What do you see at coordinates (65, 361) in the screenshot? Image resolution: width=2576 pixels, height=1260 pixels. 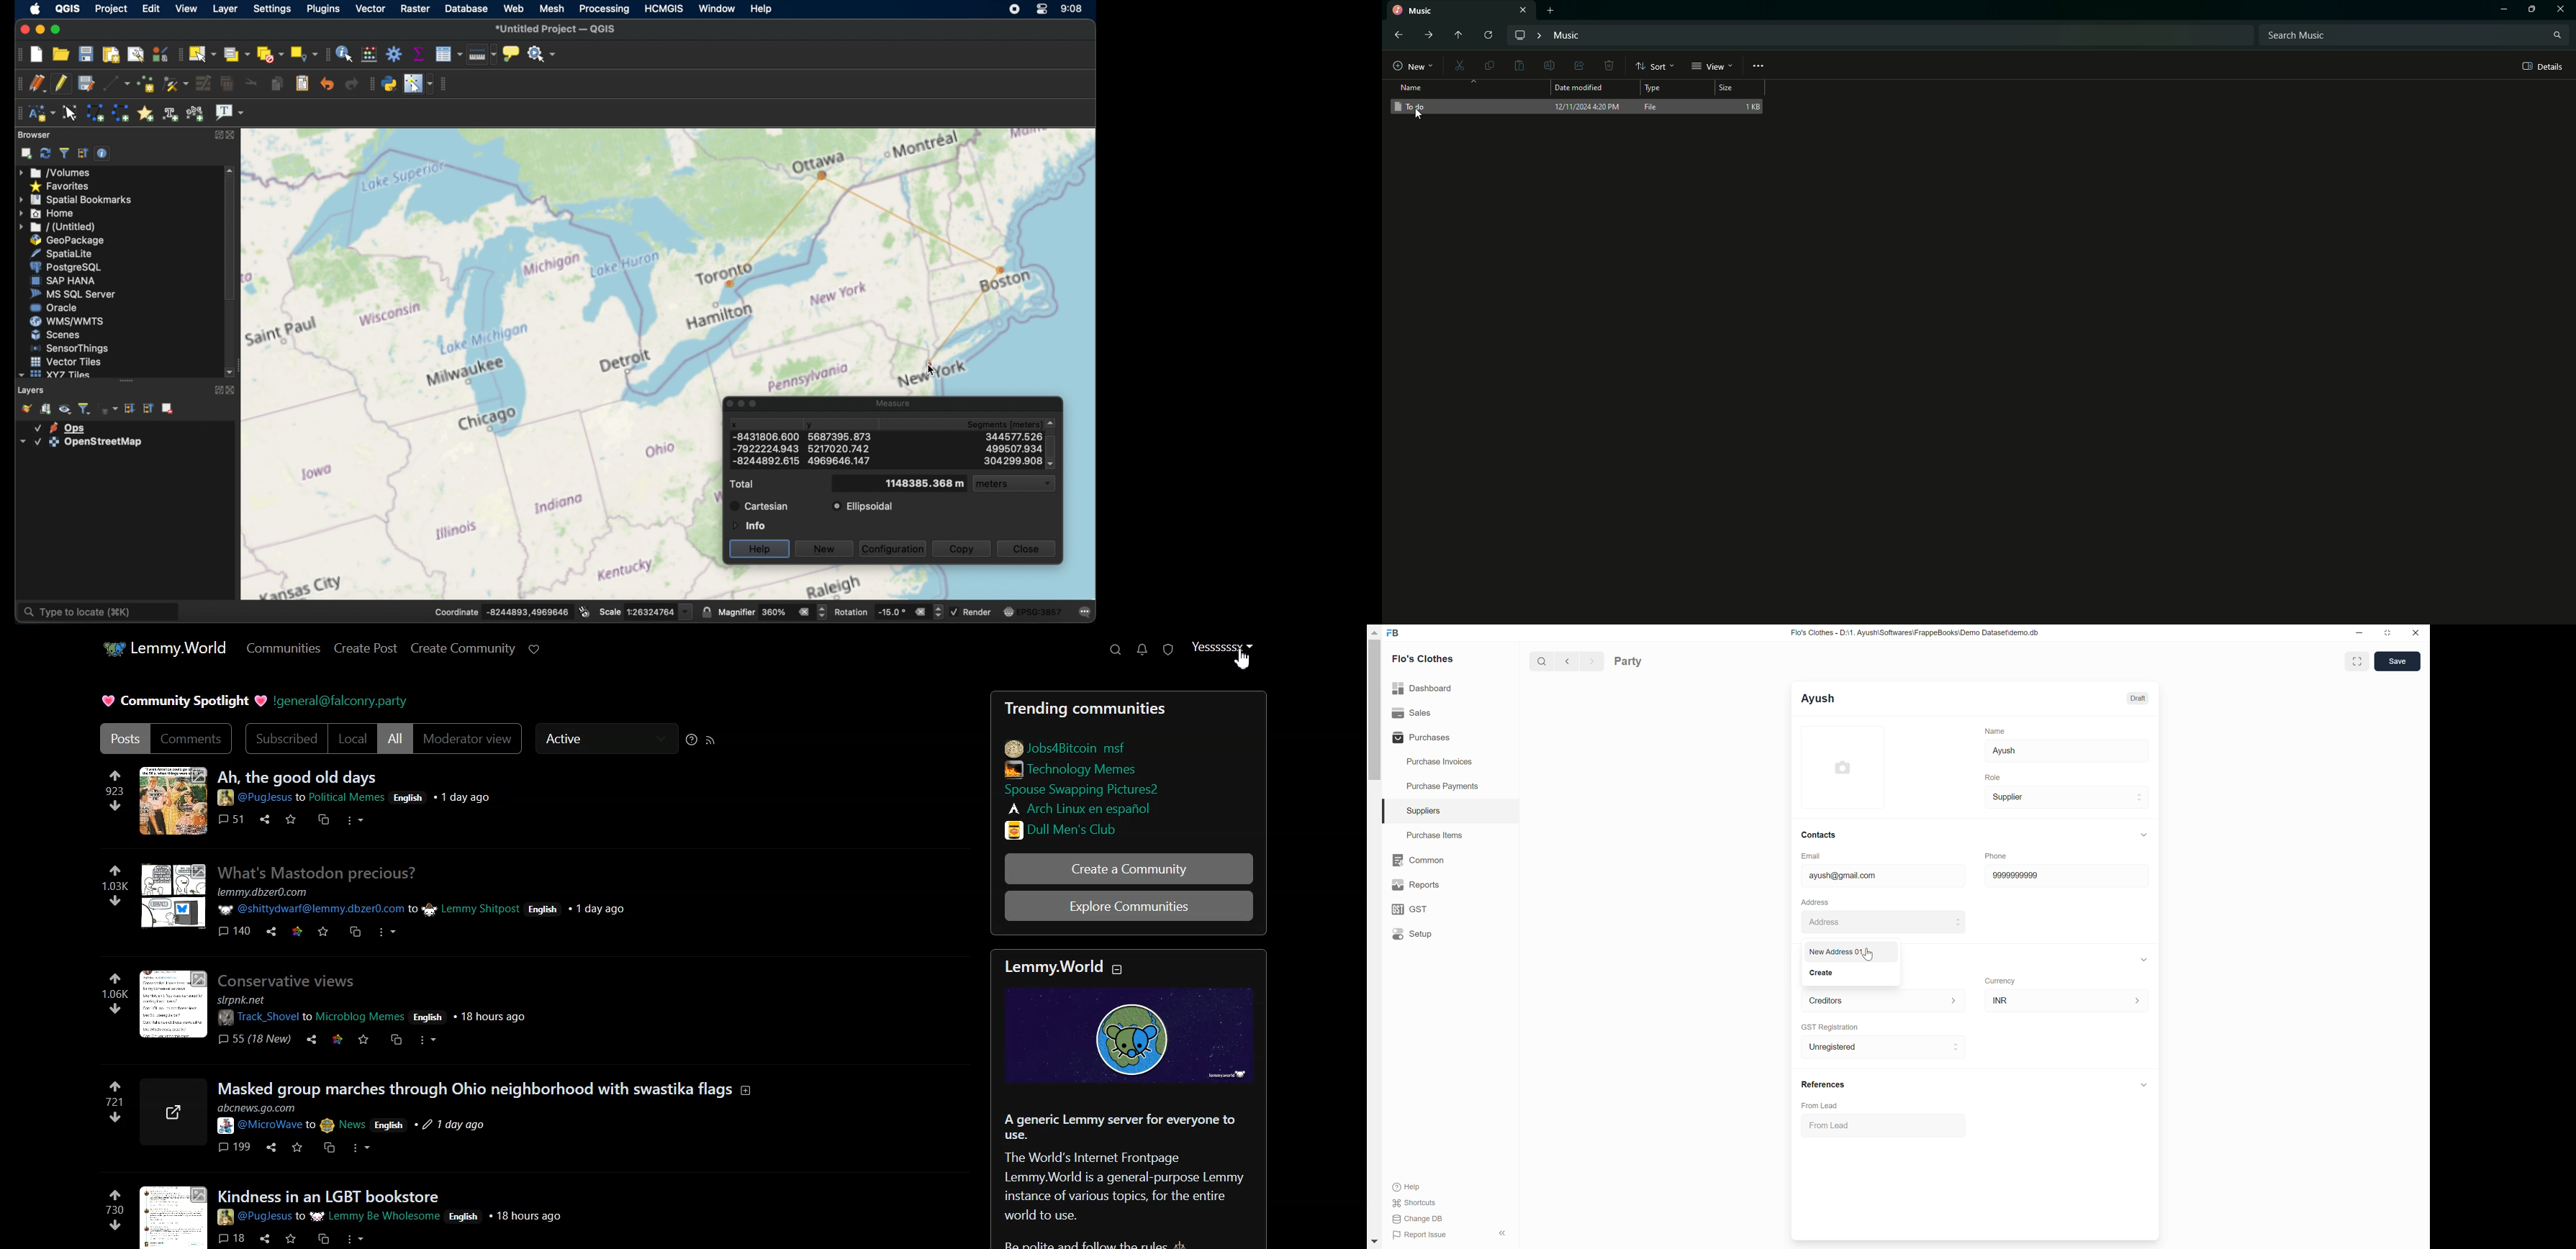 I see `vector tiles` at bounding box center [65, 361].